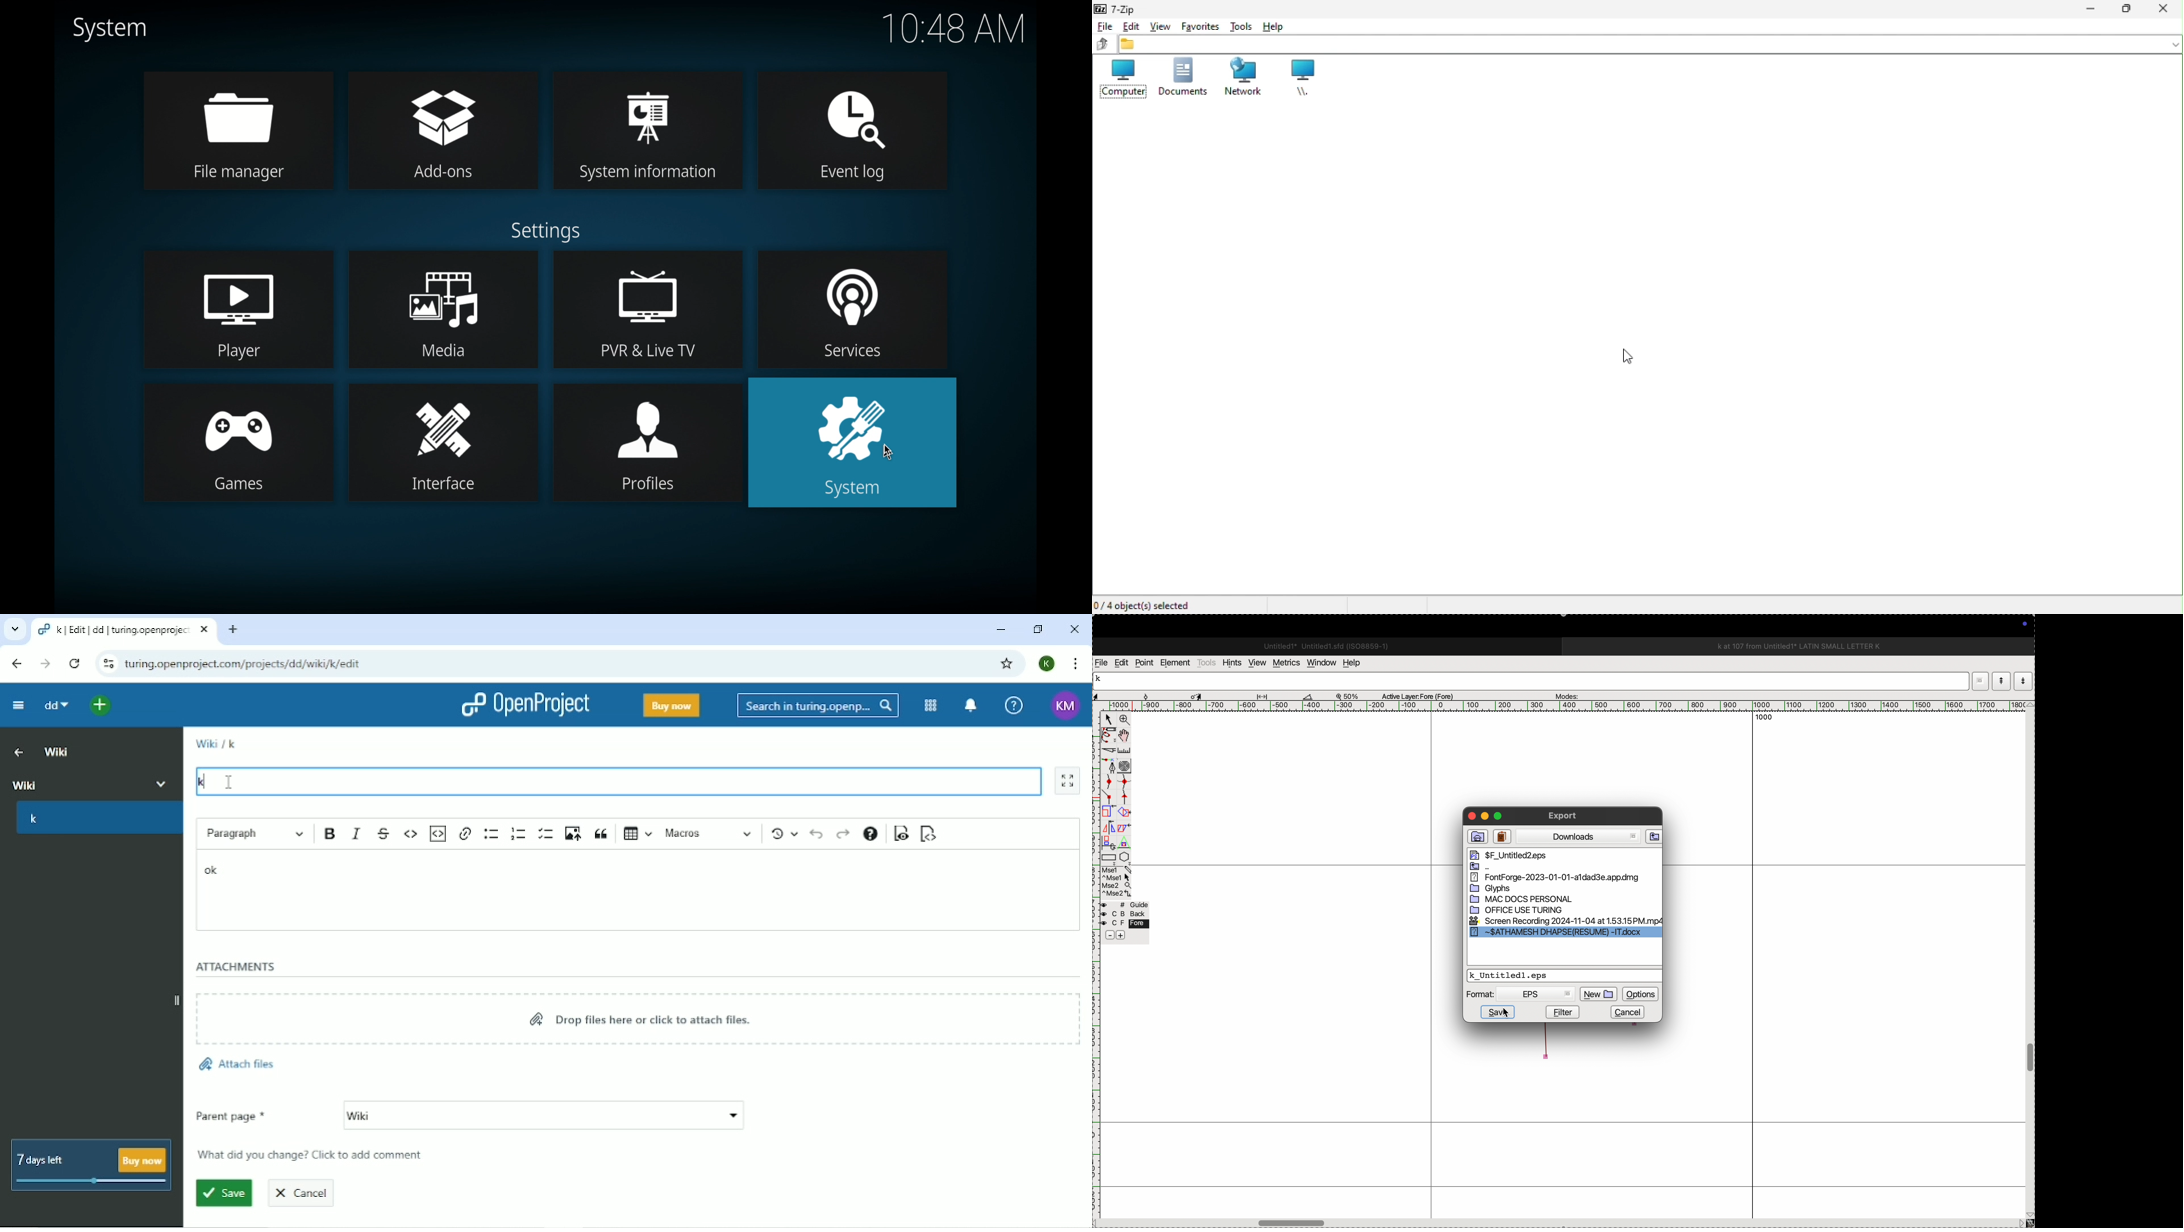 This screenshot has width=2184, height=1232. Describe the element at coordinates (1144, 663) in the screenshot. I see `point` at that location.